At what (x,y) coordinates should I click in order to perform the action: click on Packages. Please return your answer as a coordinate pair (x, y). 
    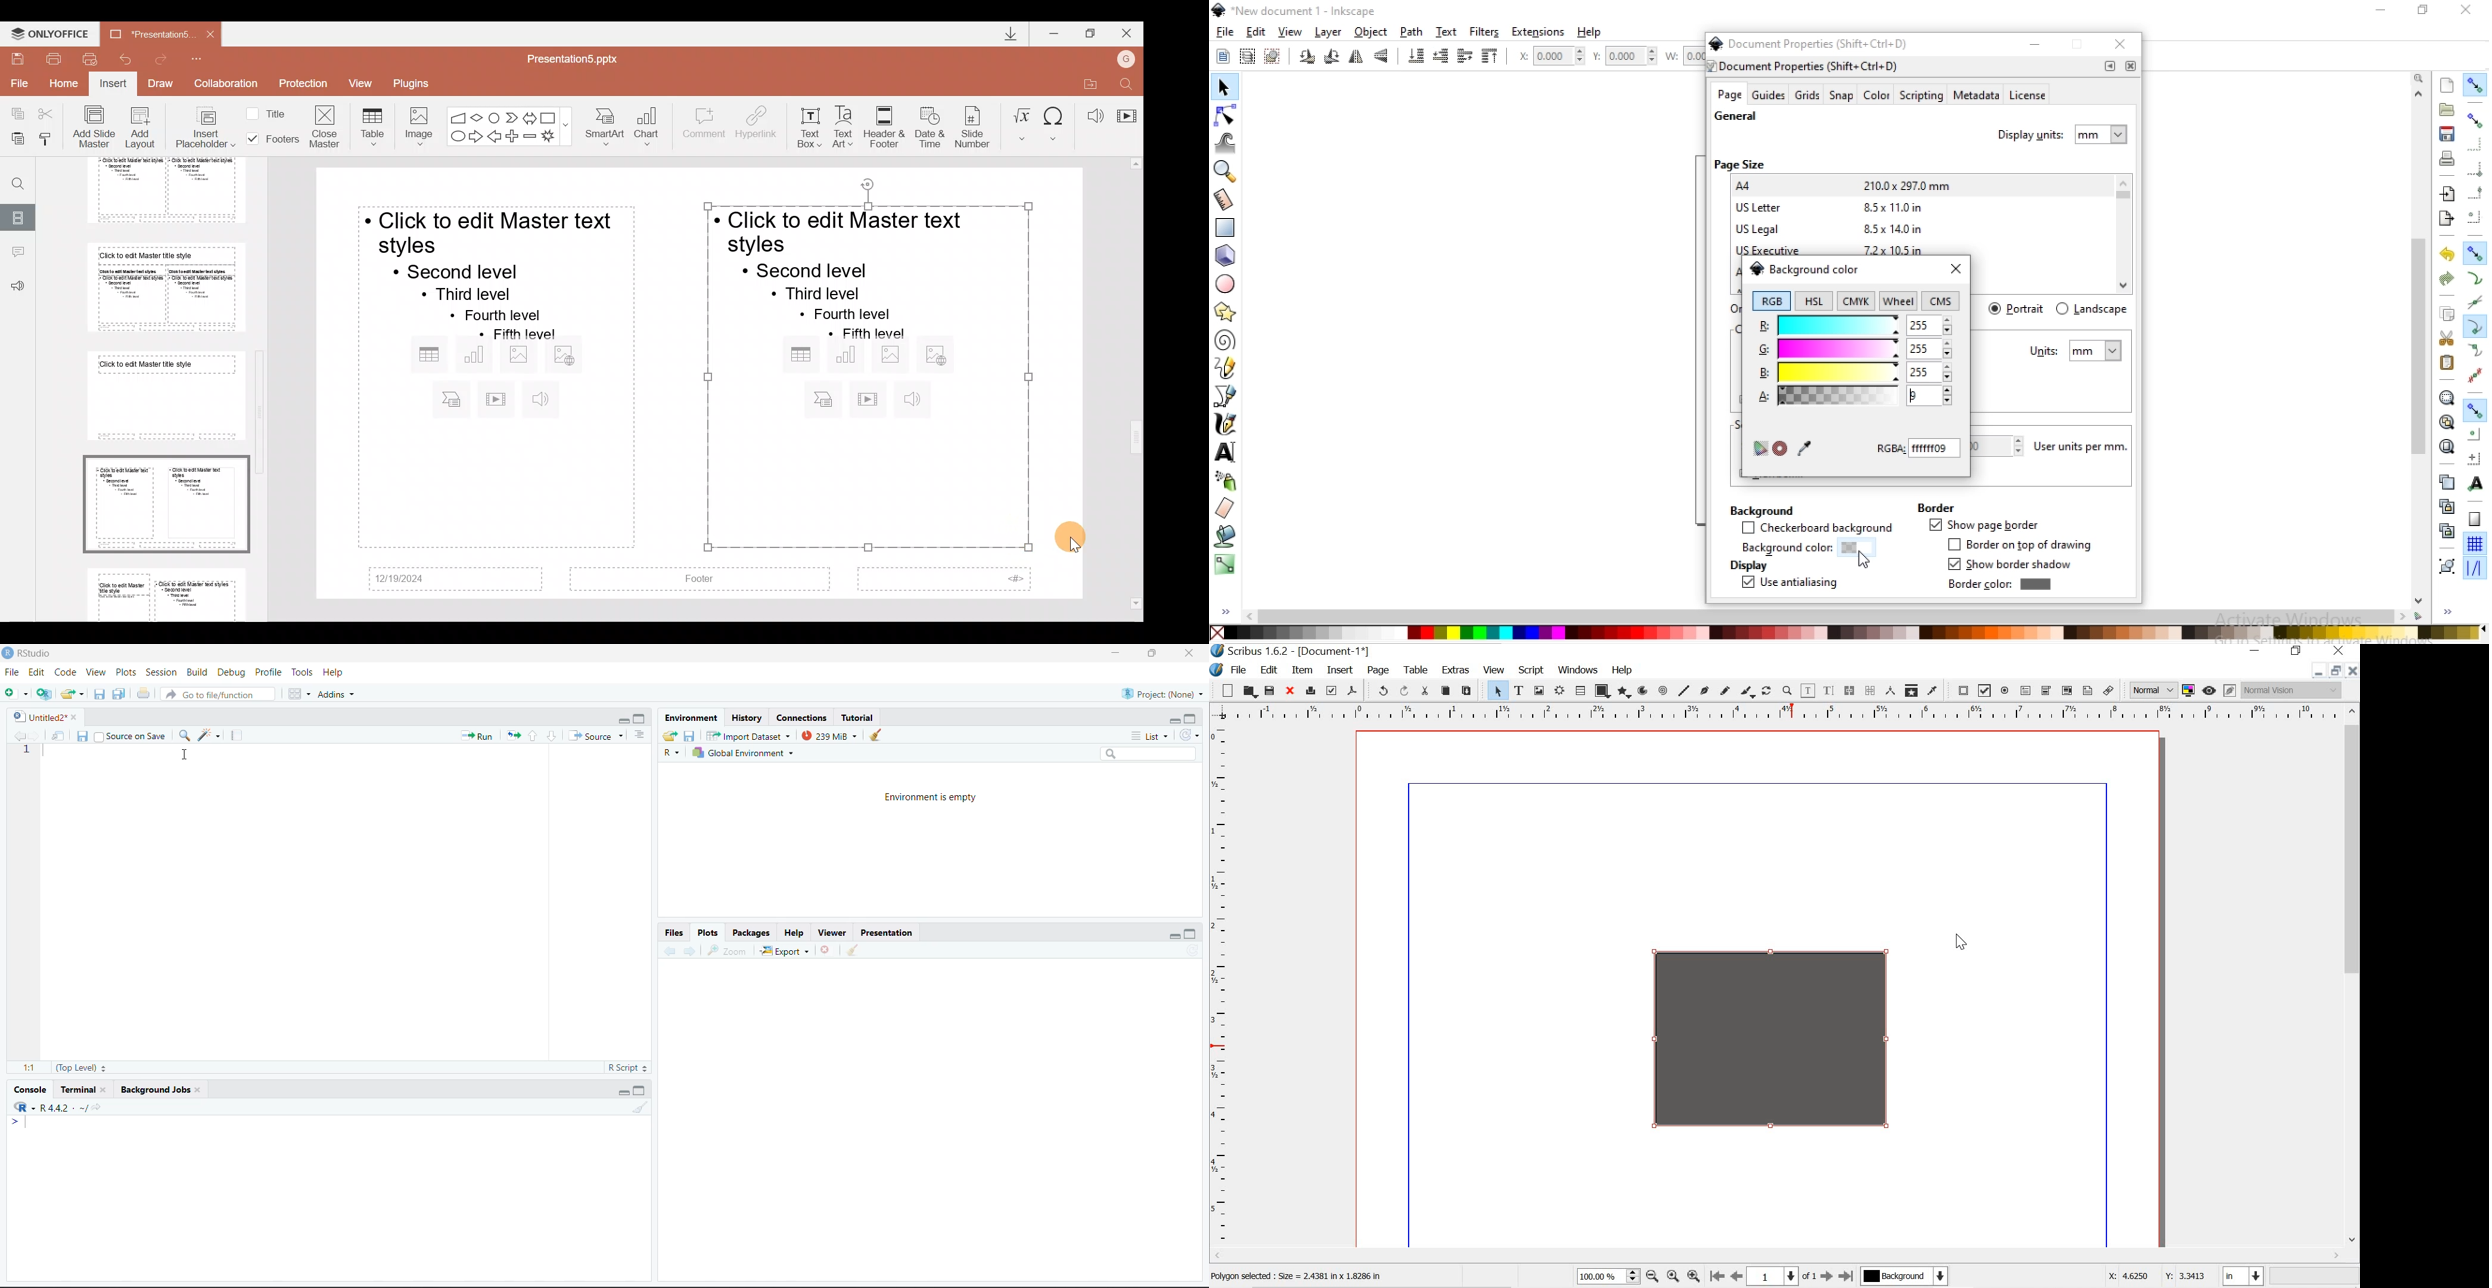
    Looking at the image, I should click on (753, 933).